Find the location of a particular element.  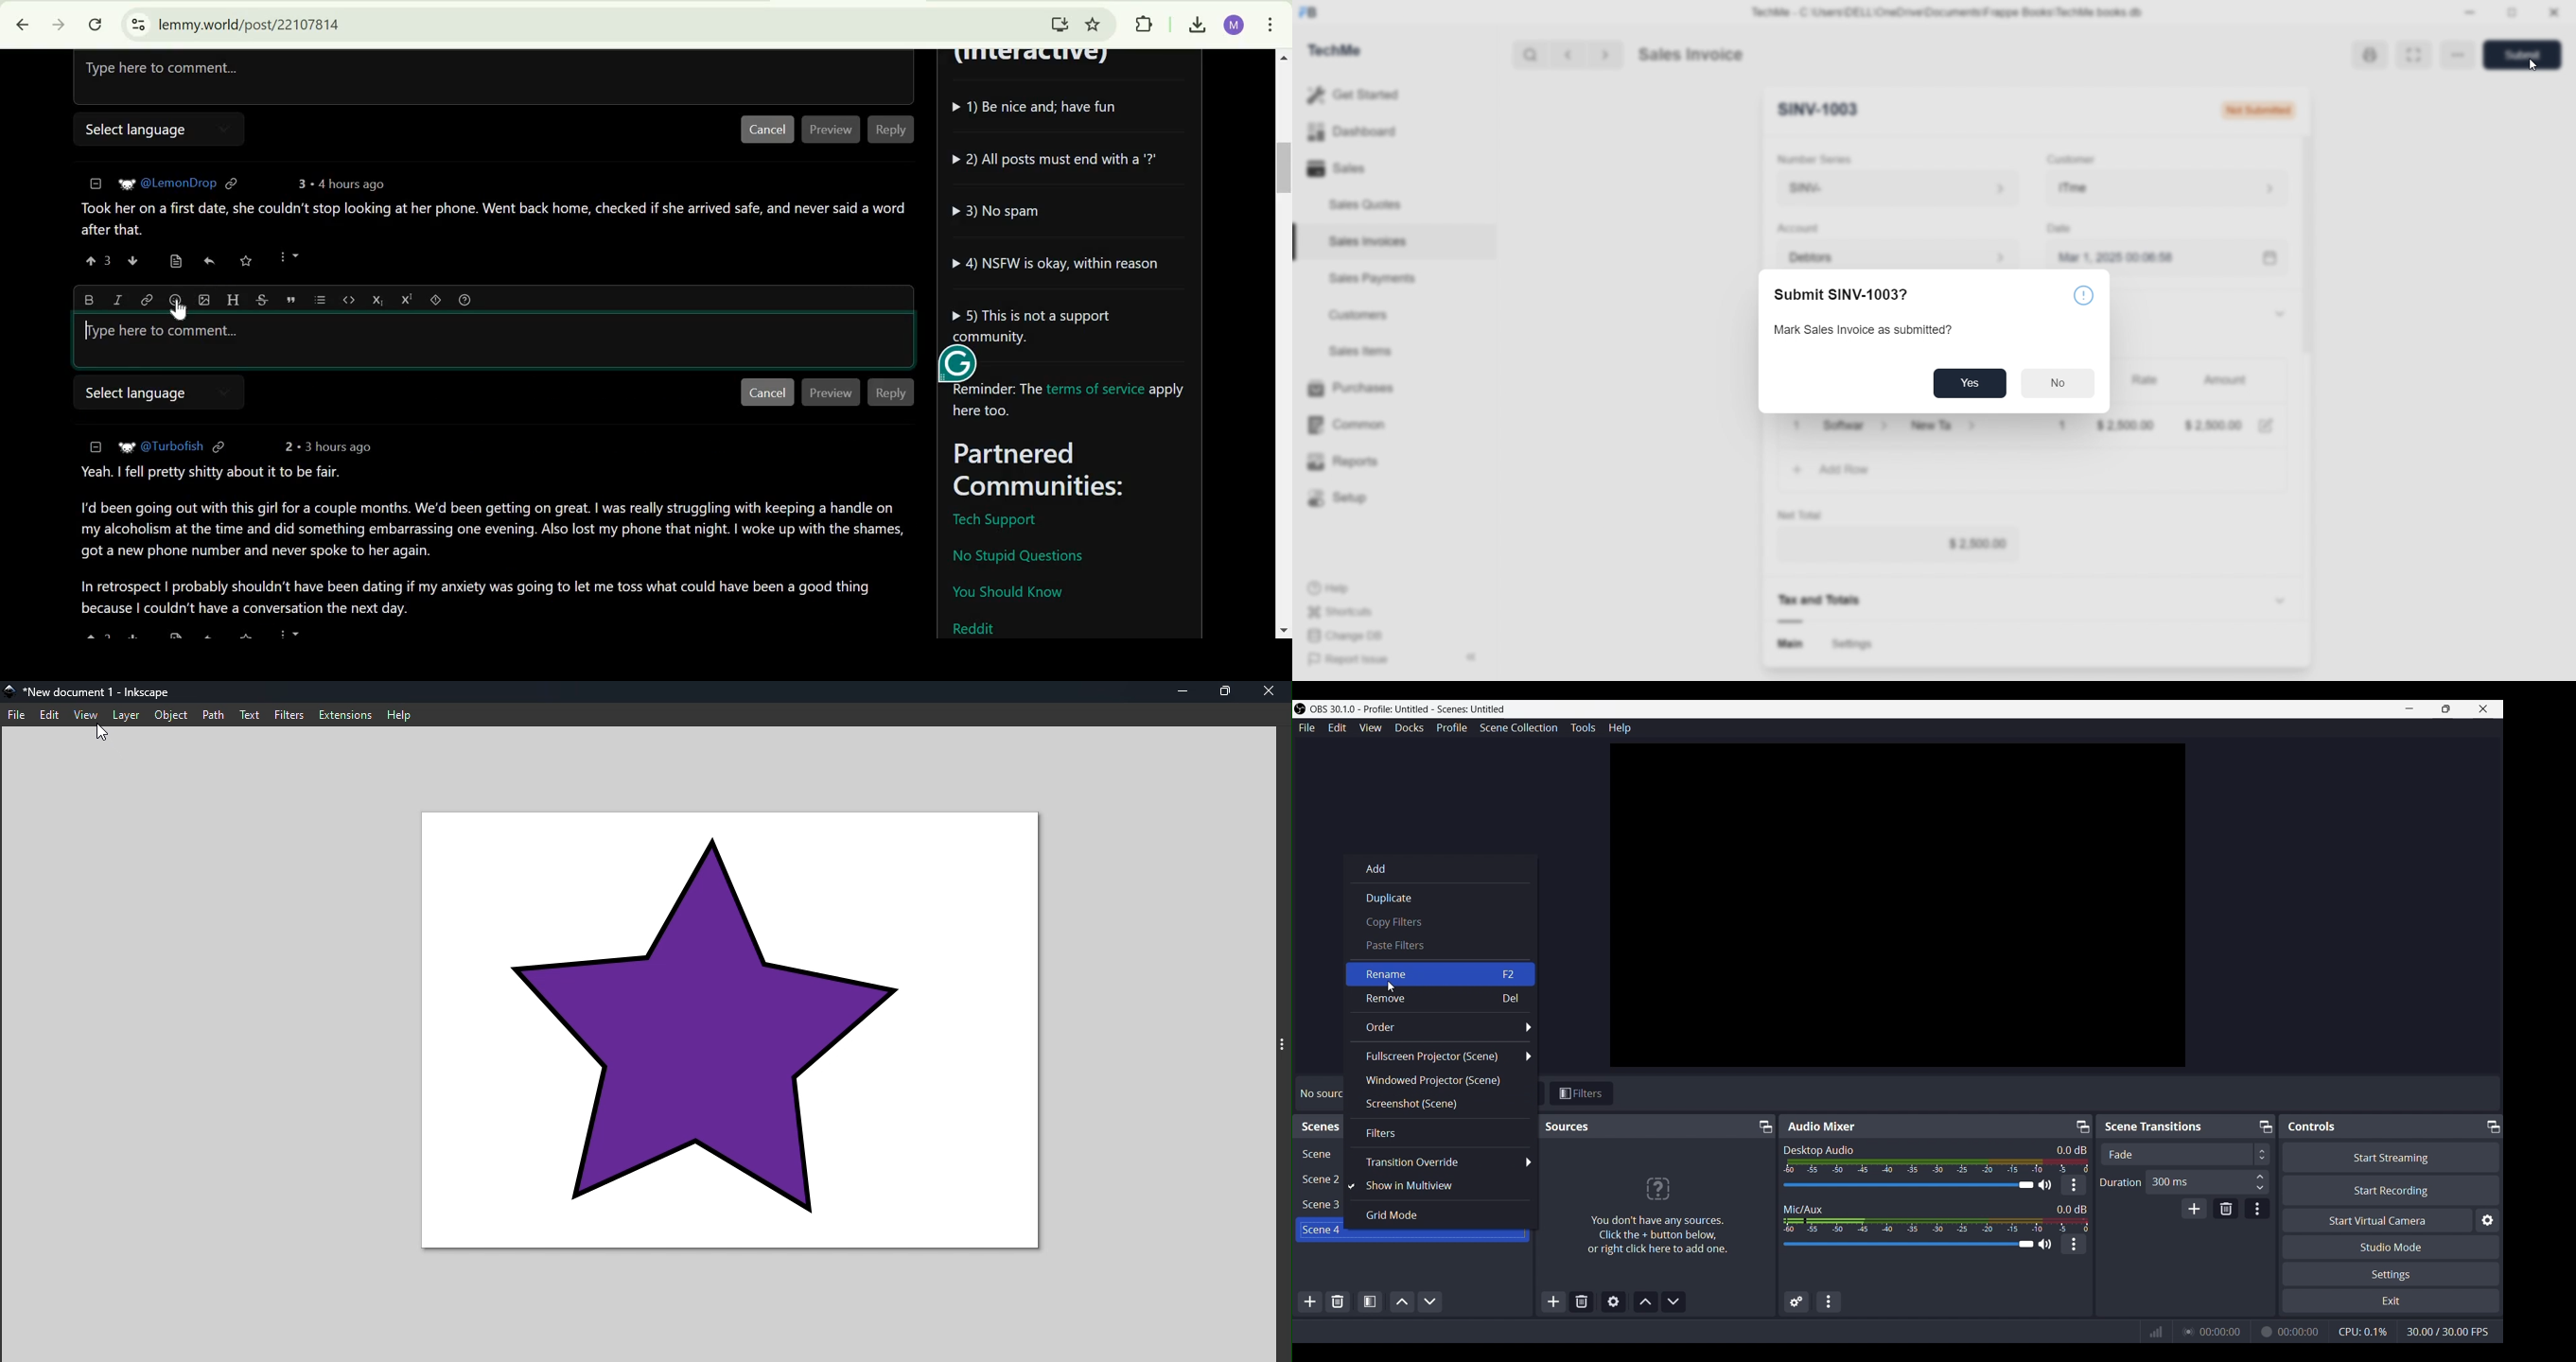

add transition is located at coordinates (2194, 1208).